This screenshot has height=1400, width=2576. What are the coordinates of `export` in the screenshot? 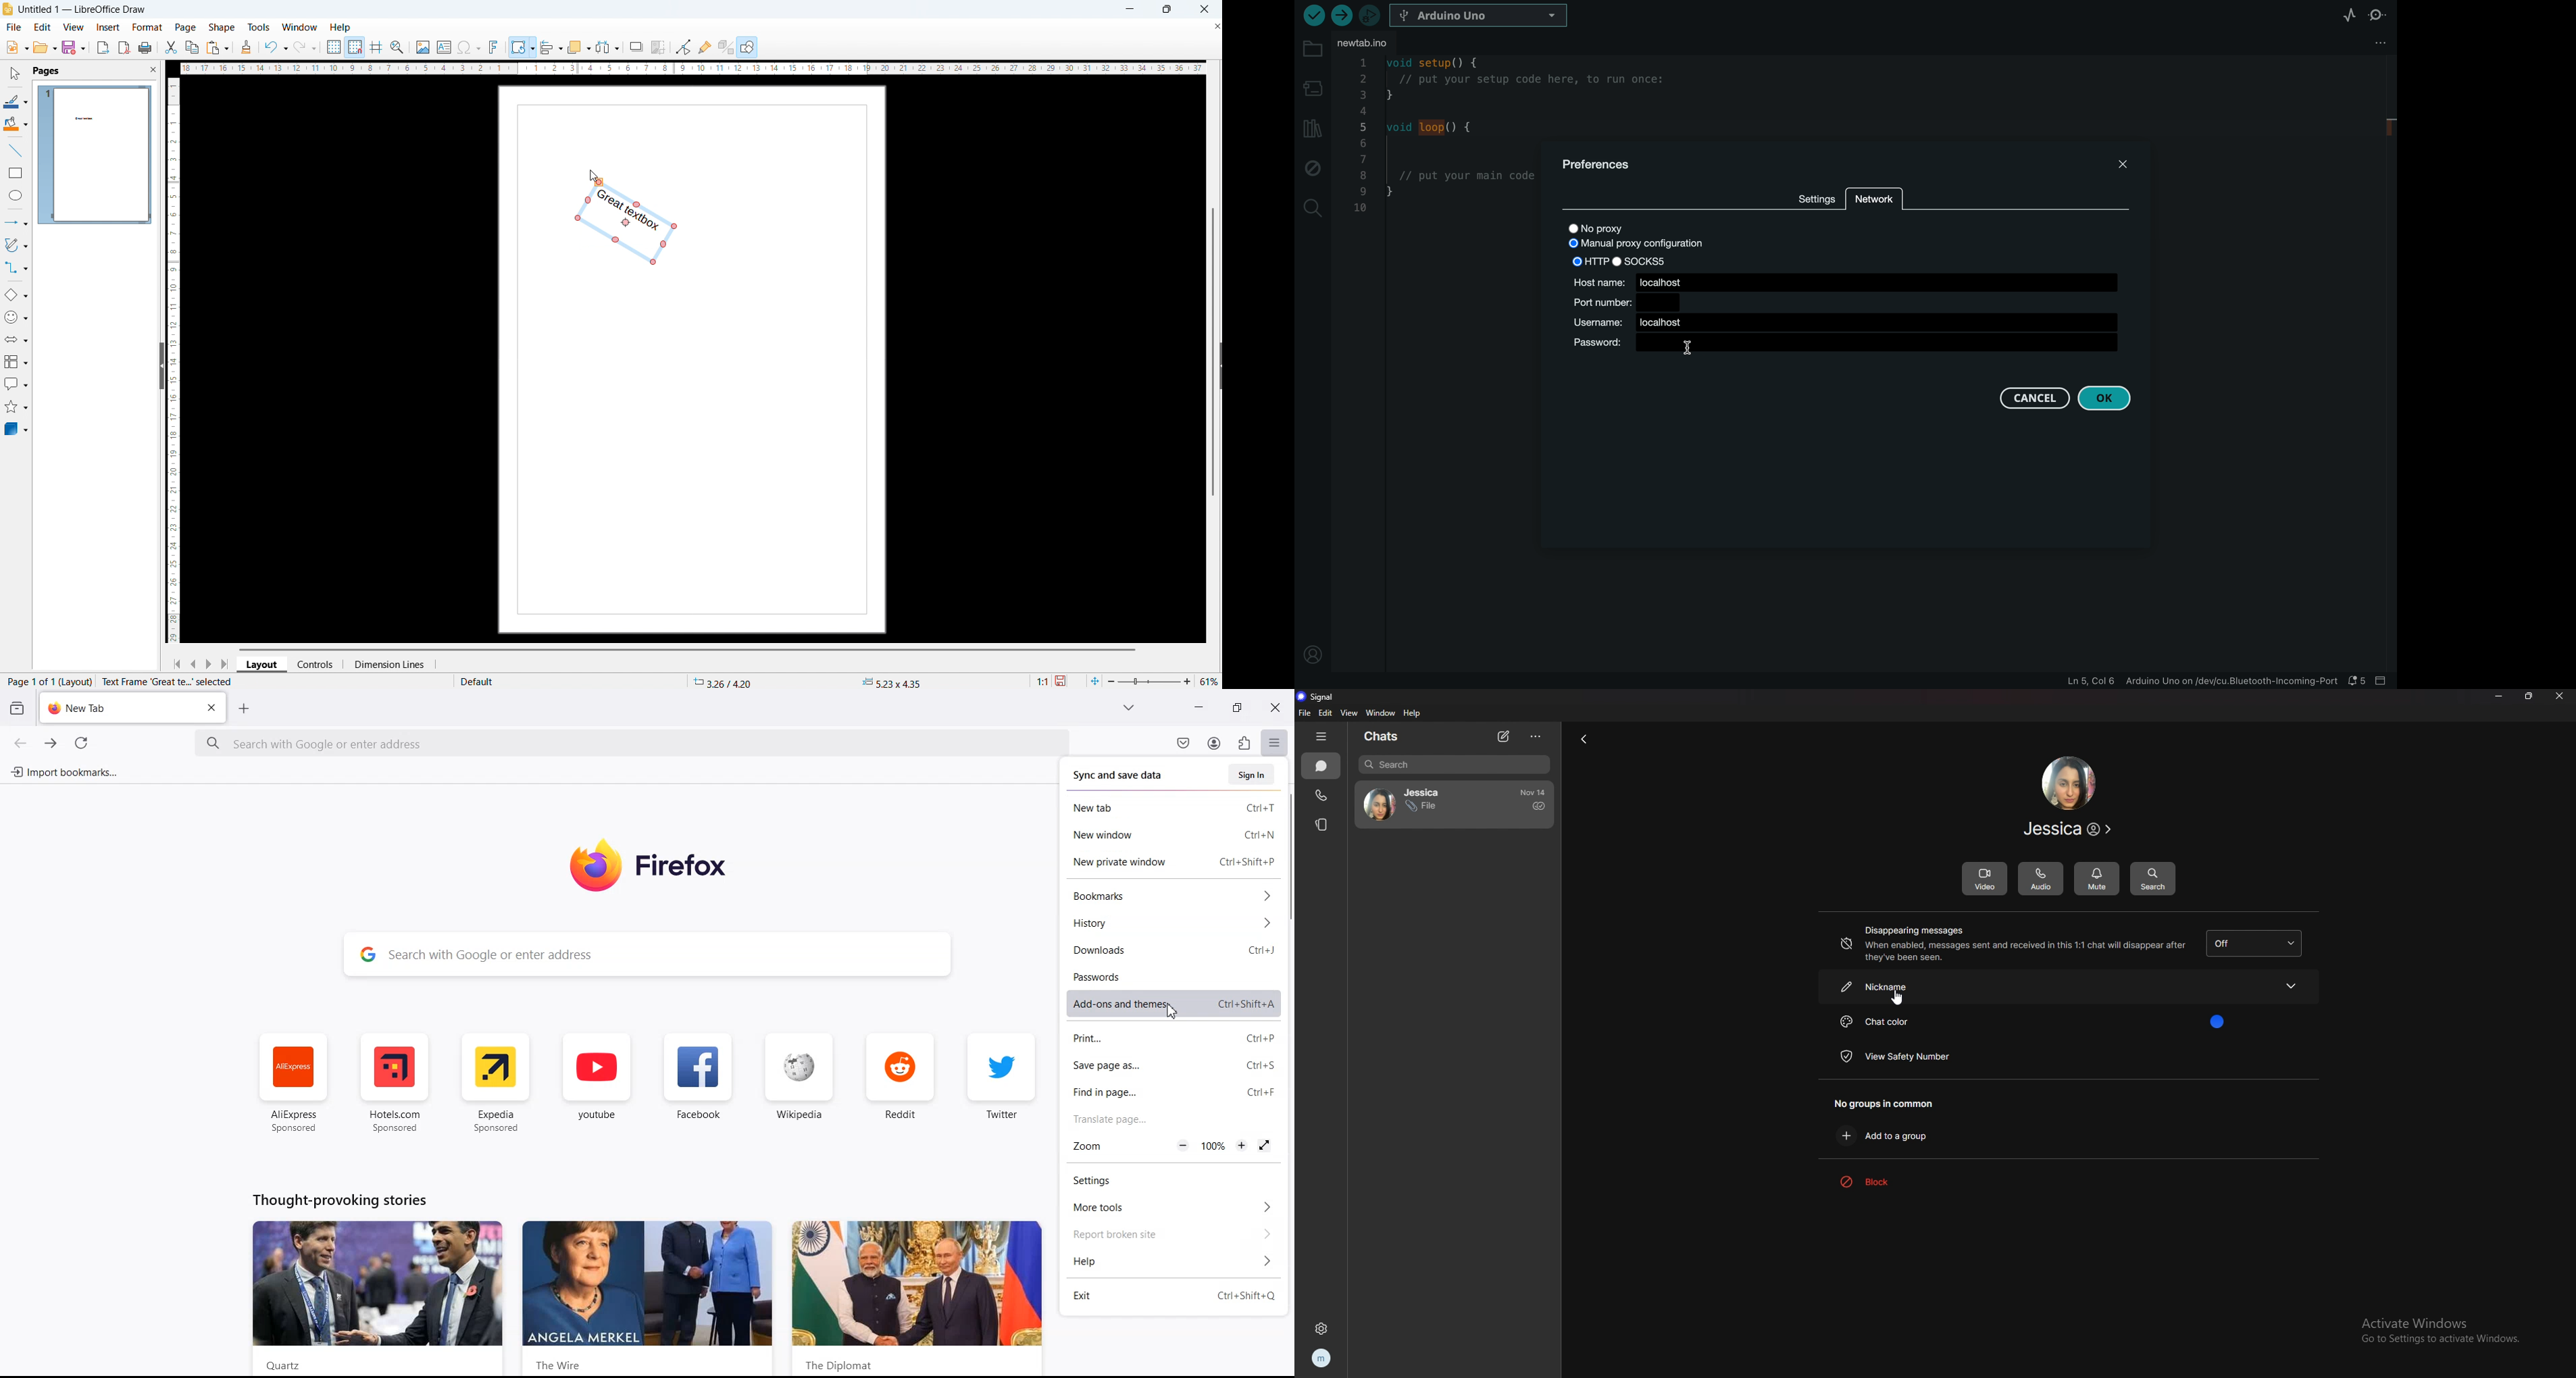 It's located at (103, 47).